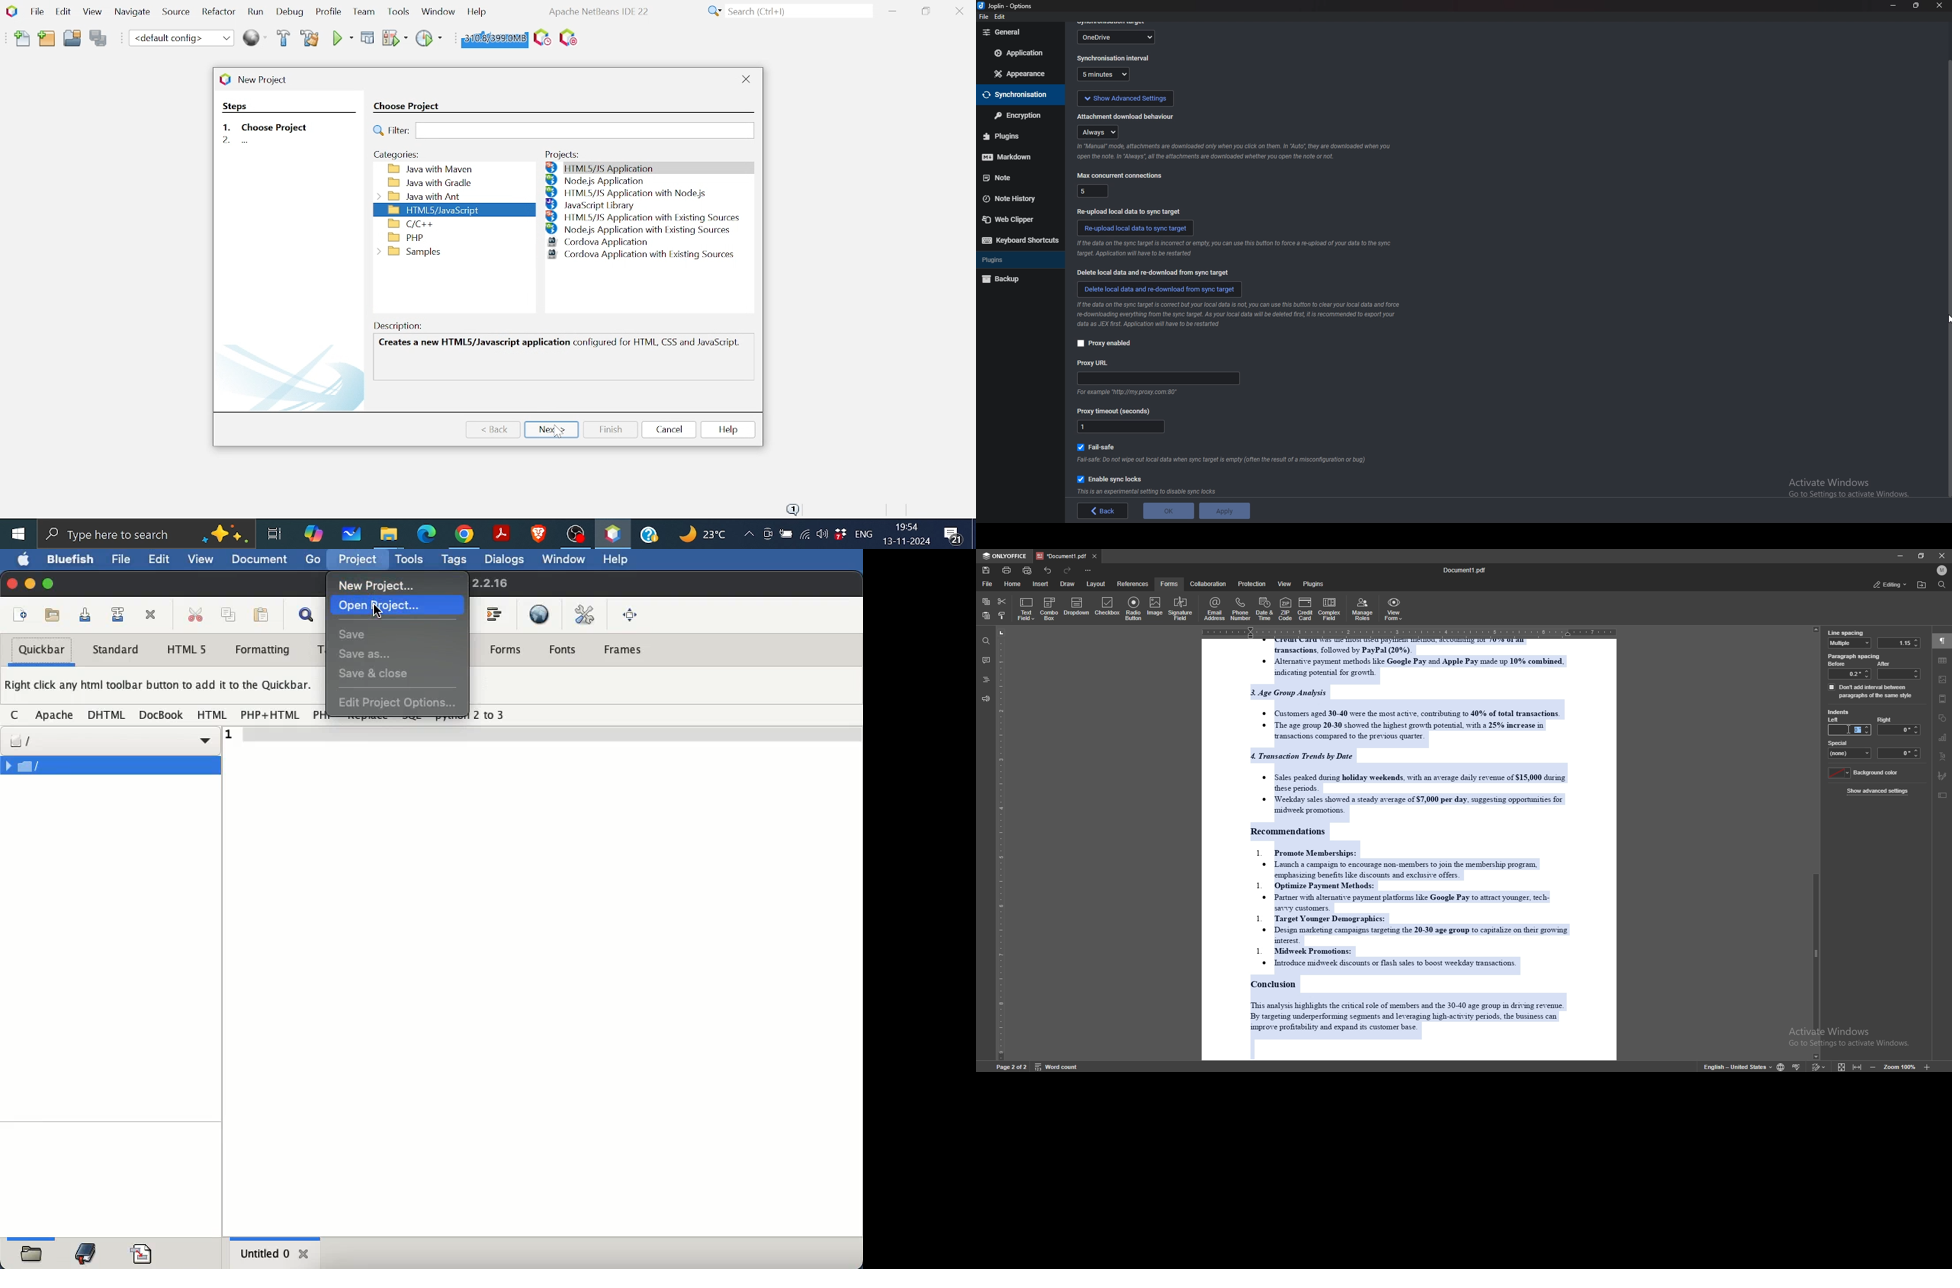  Describe the element at coordinates (1170, 584) in the screenshot. I see `forms` at that location.